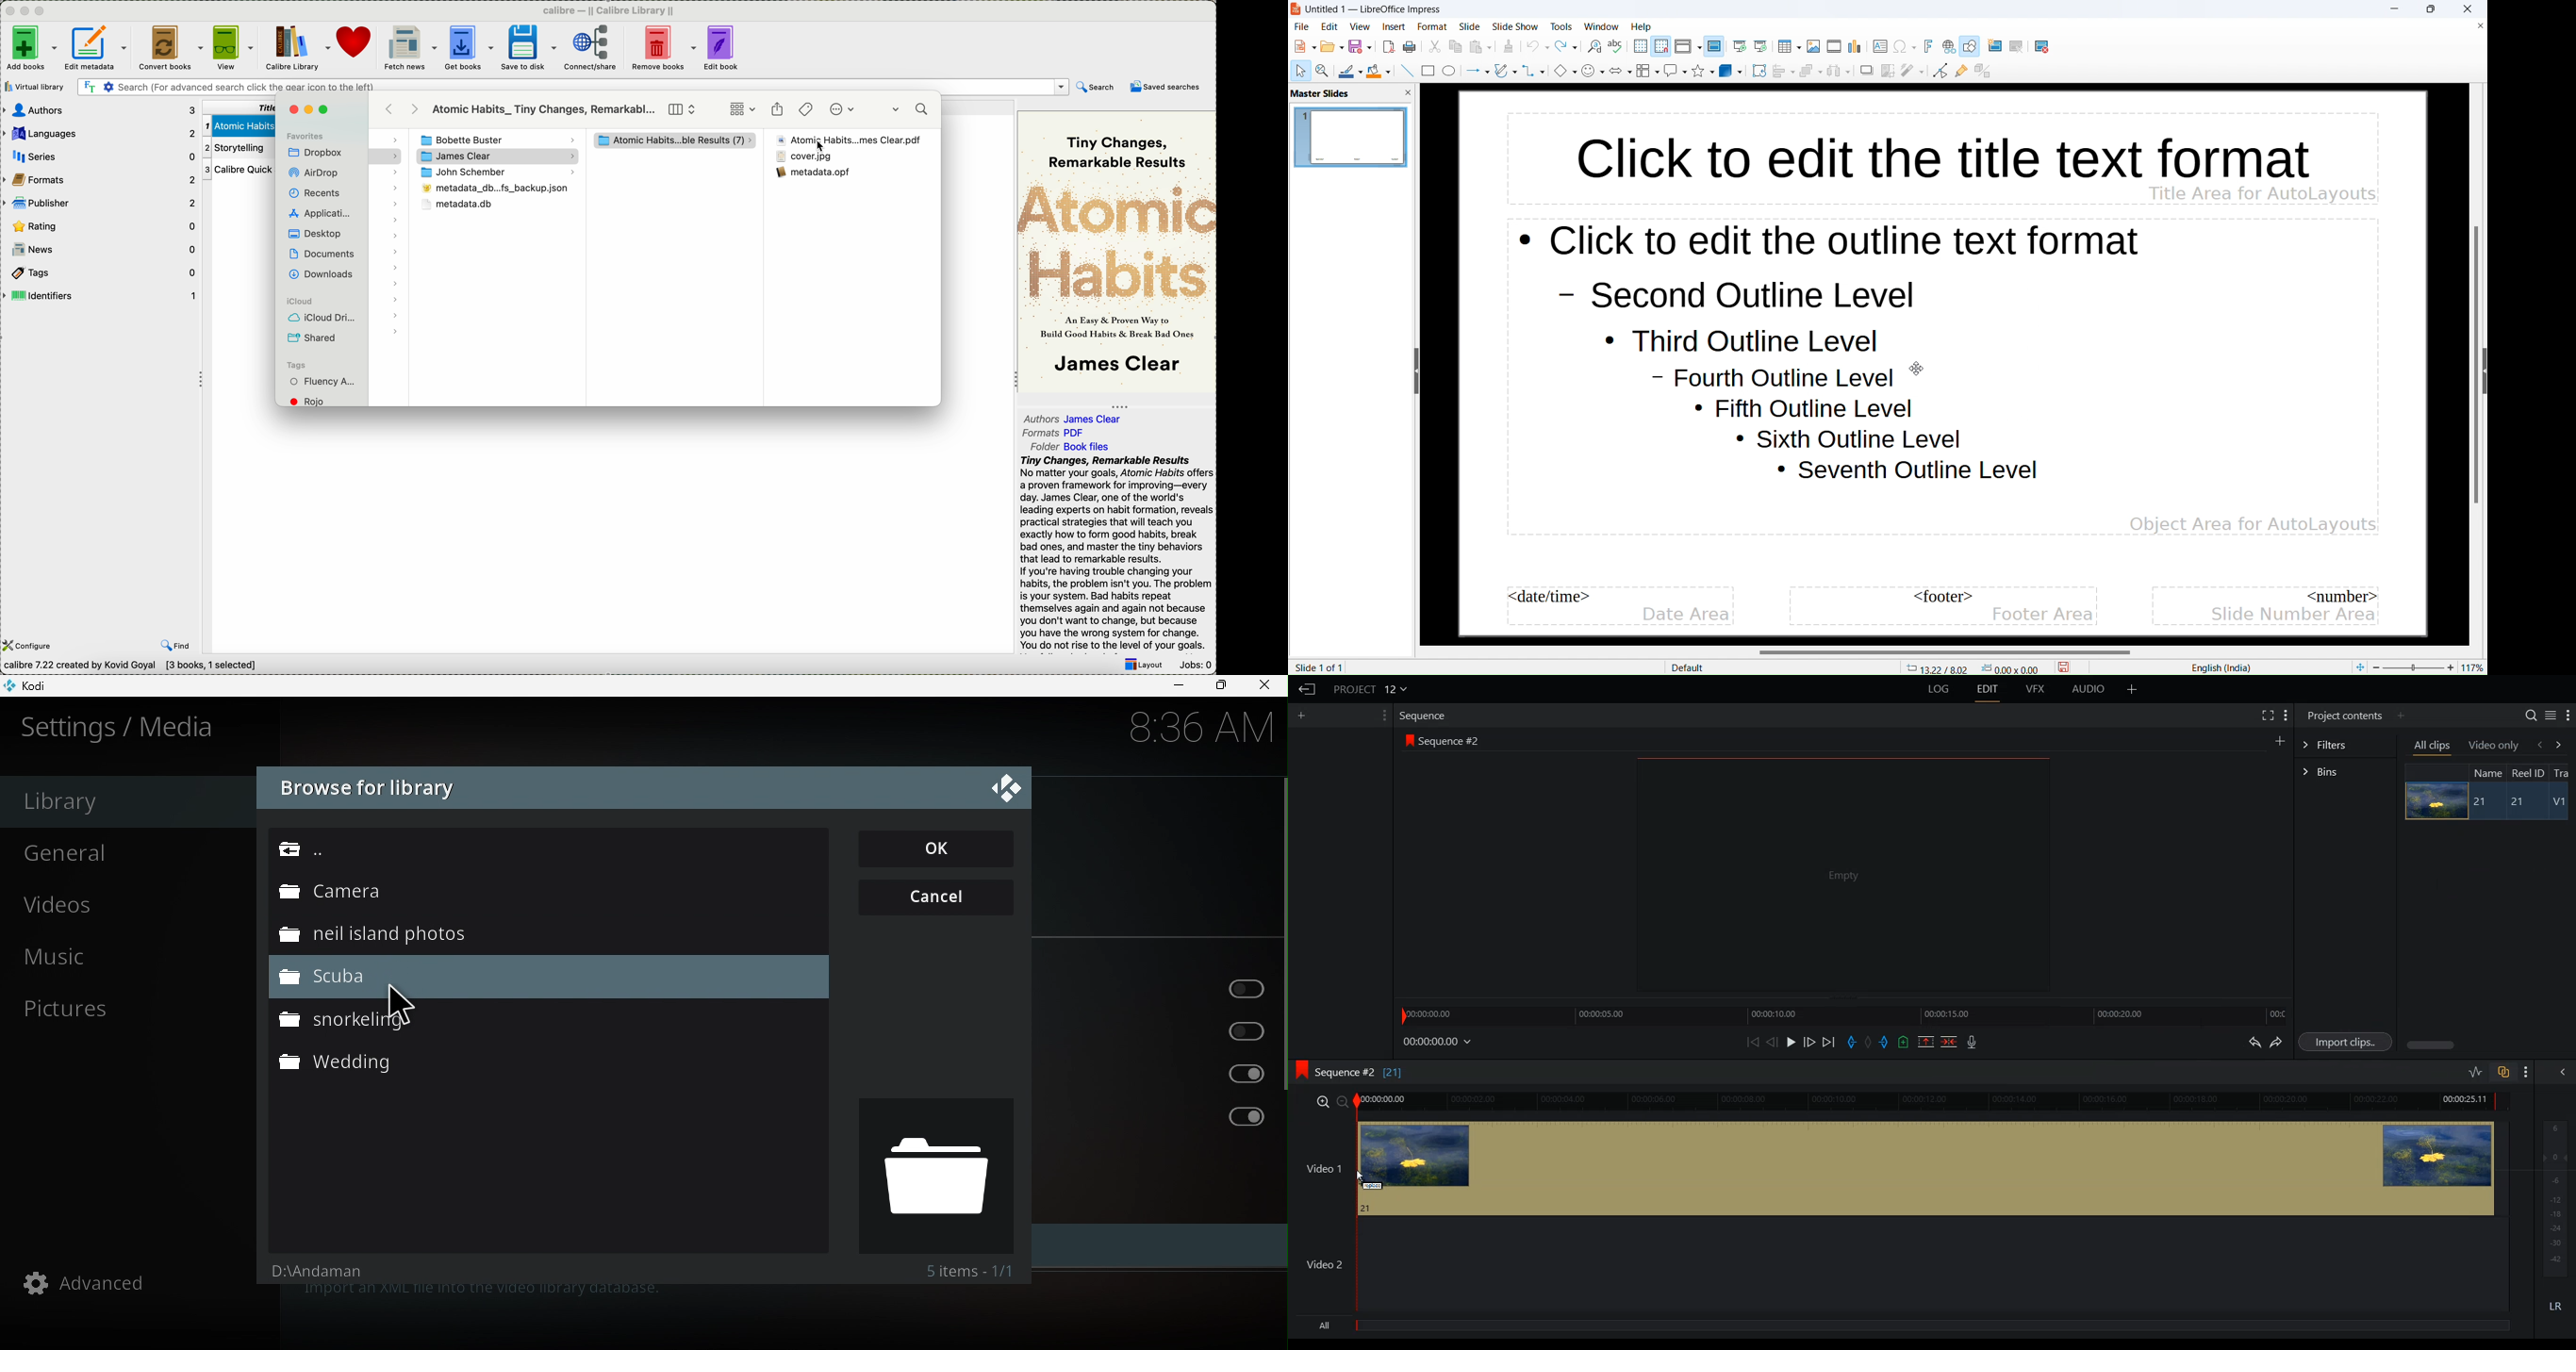 Image resolution: width=2576 pixels, height=1372 pixels. What do you see at coordinates (1171, 686) in the screenshot?
I see `Minimize` at bounding box center [1171, 686].